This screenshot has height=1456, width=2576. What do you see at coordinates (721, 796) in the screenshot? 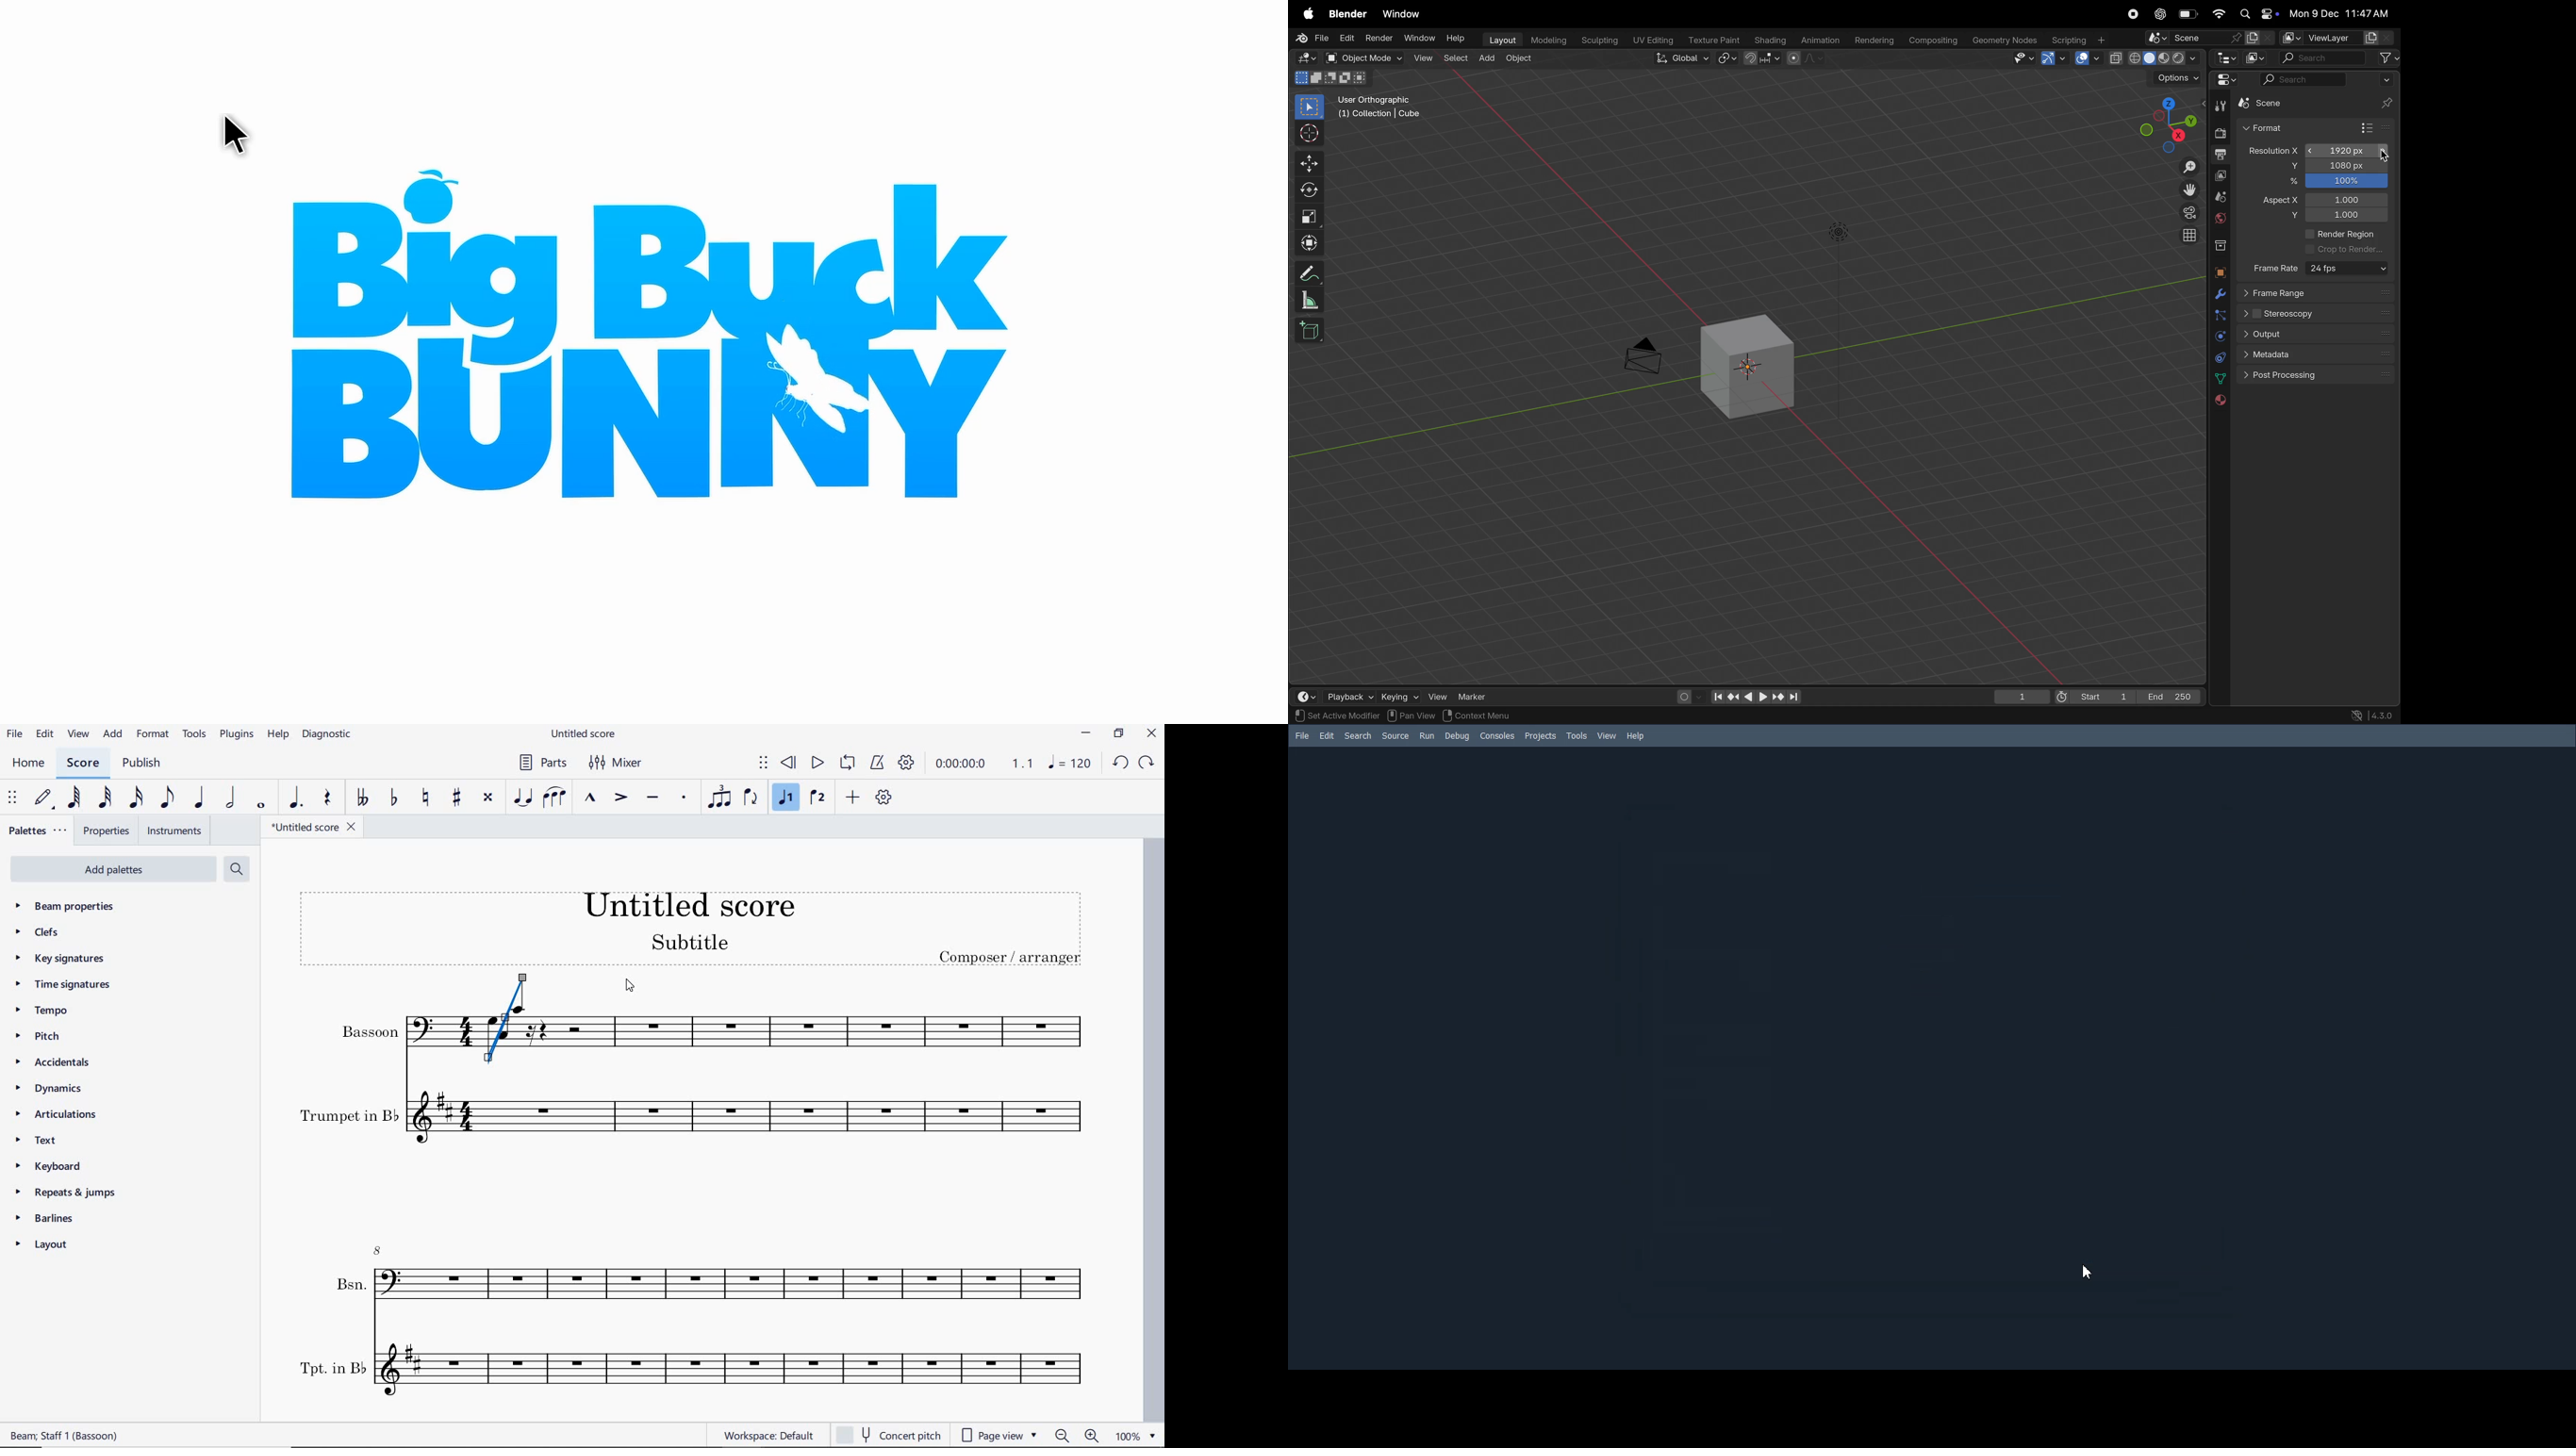
I see `tuplet` at bounding box center [721, 796].